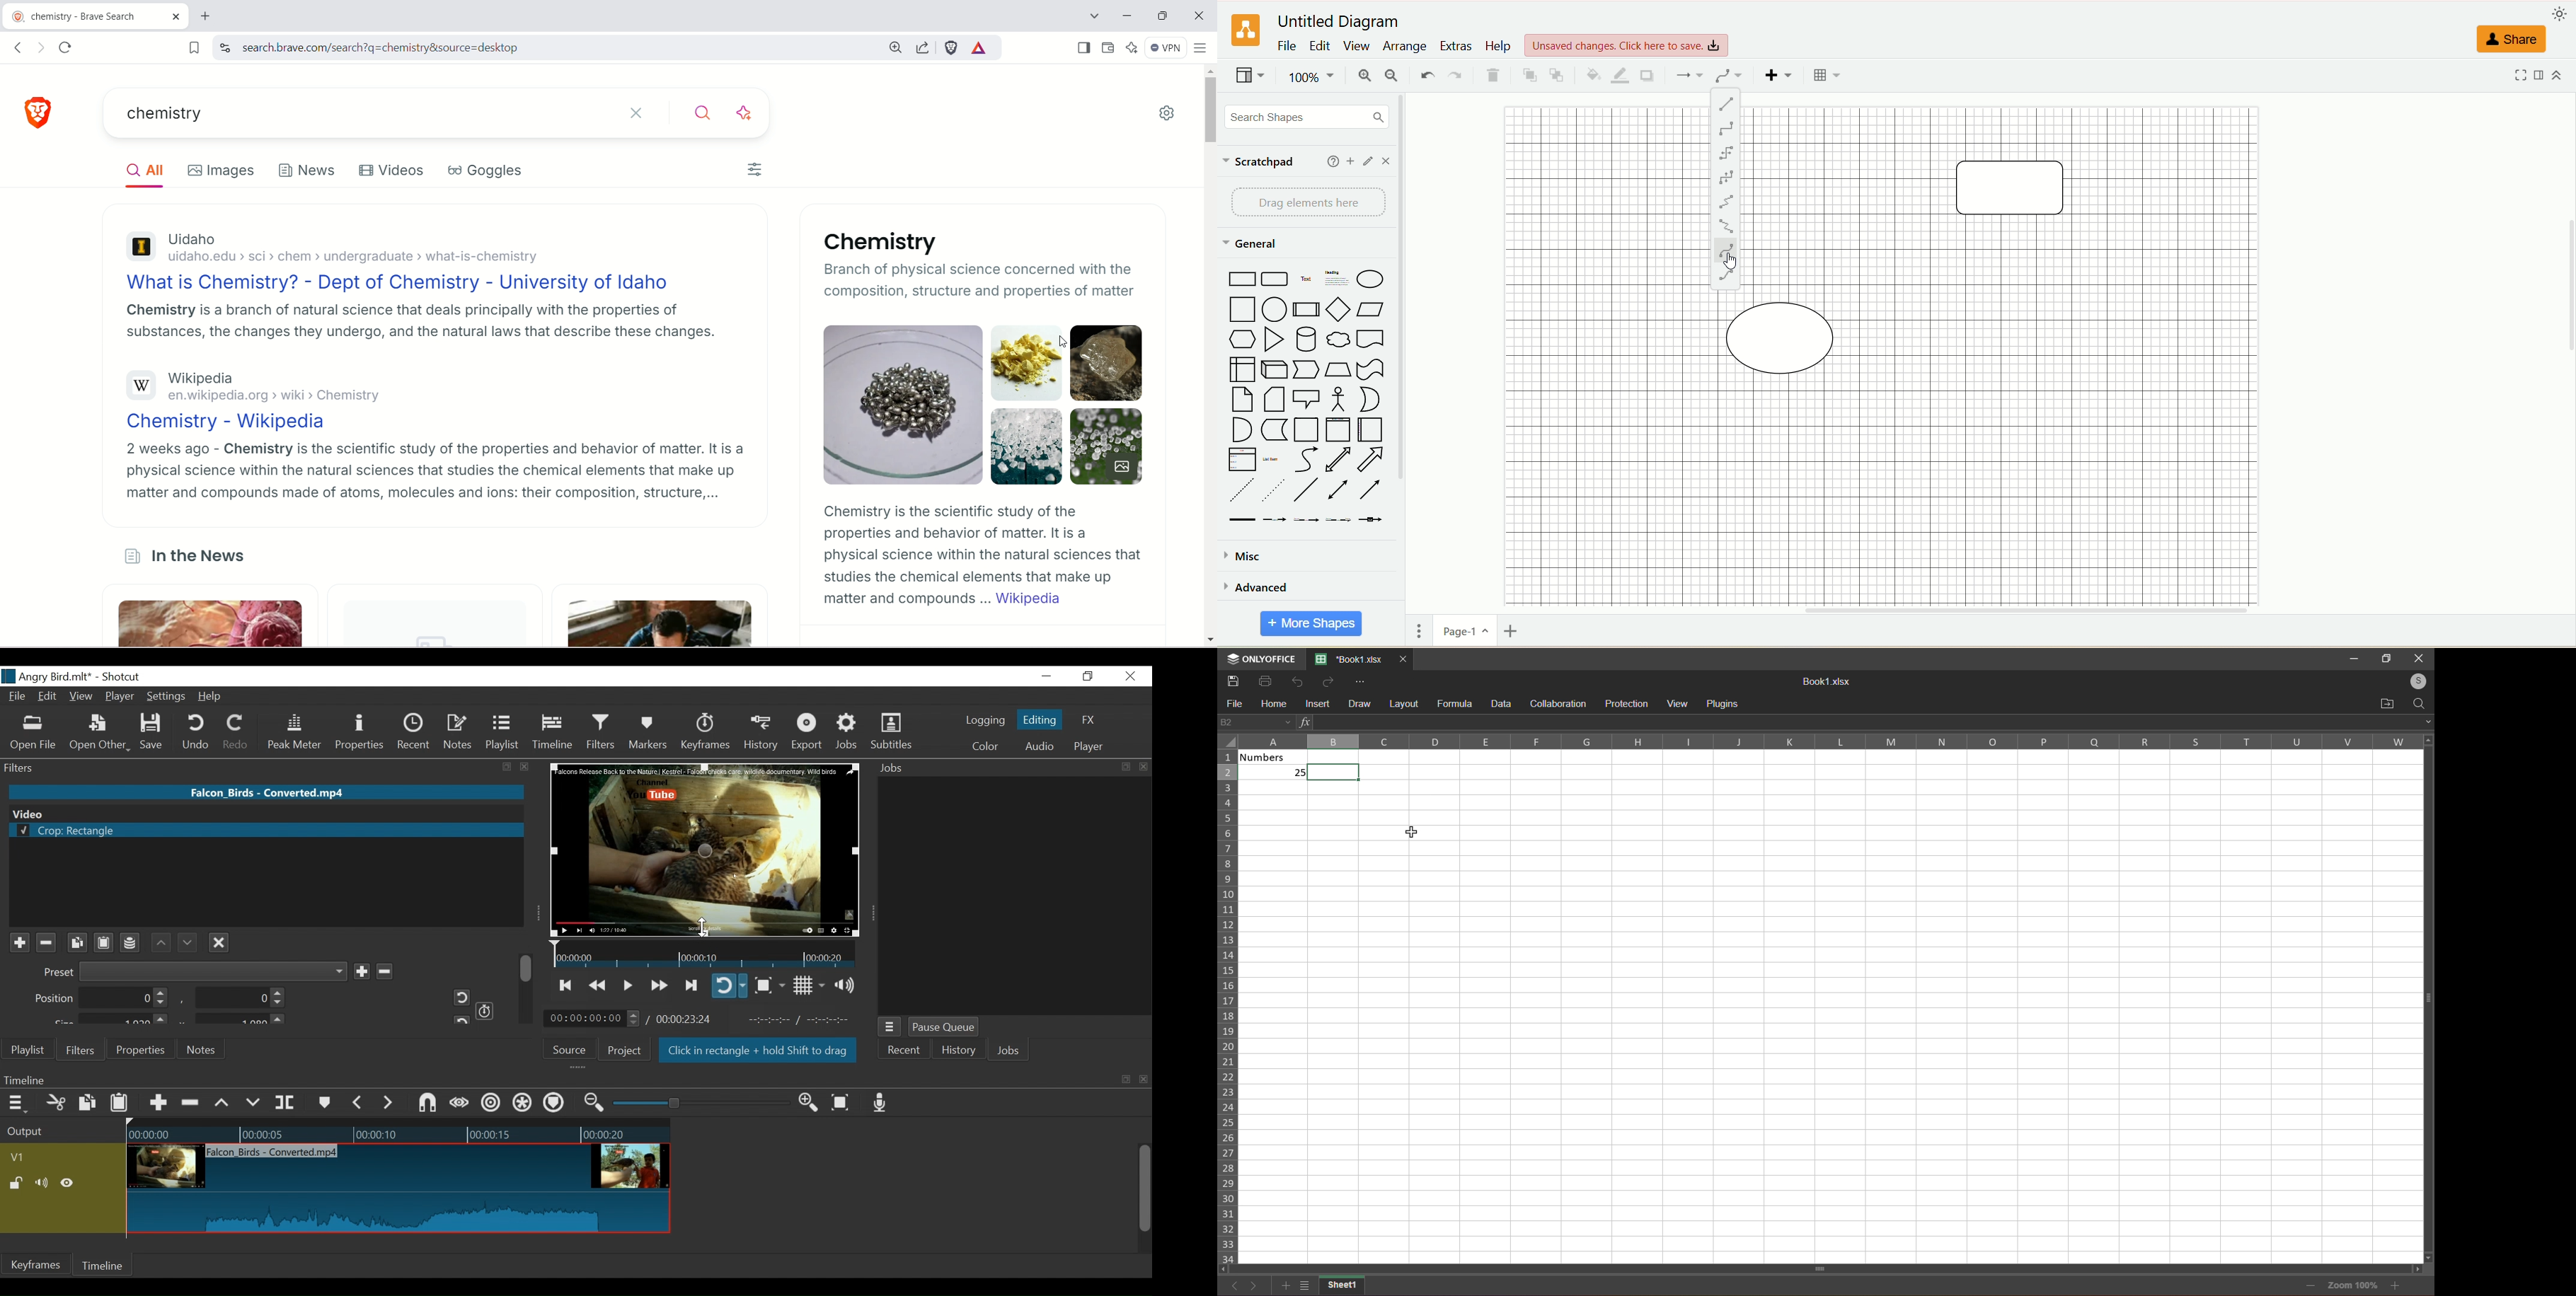  Describe the element at coordinates (903, 1052) in the screenshot. I see `Recent` at that location.